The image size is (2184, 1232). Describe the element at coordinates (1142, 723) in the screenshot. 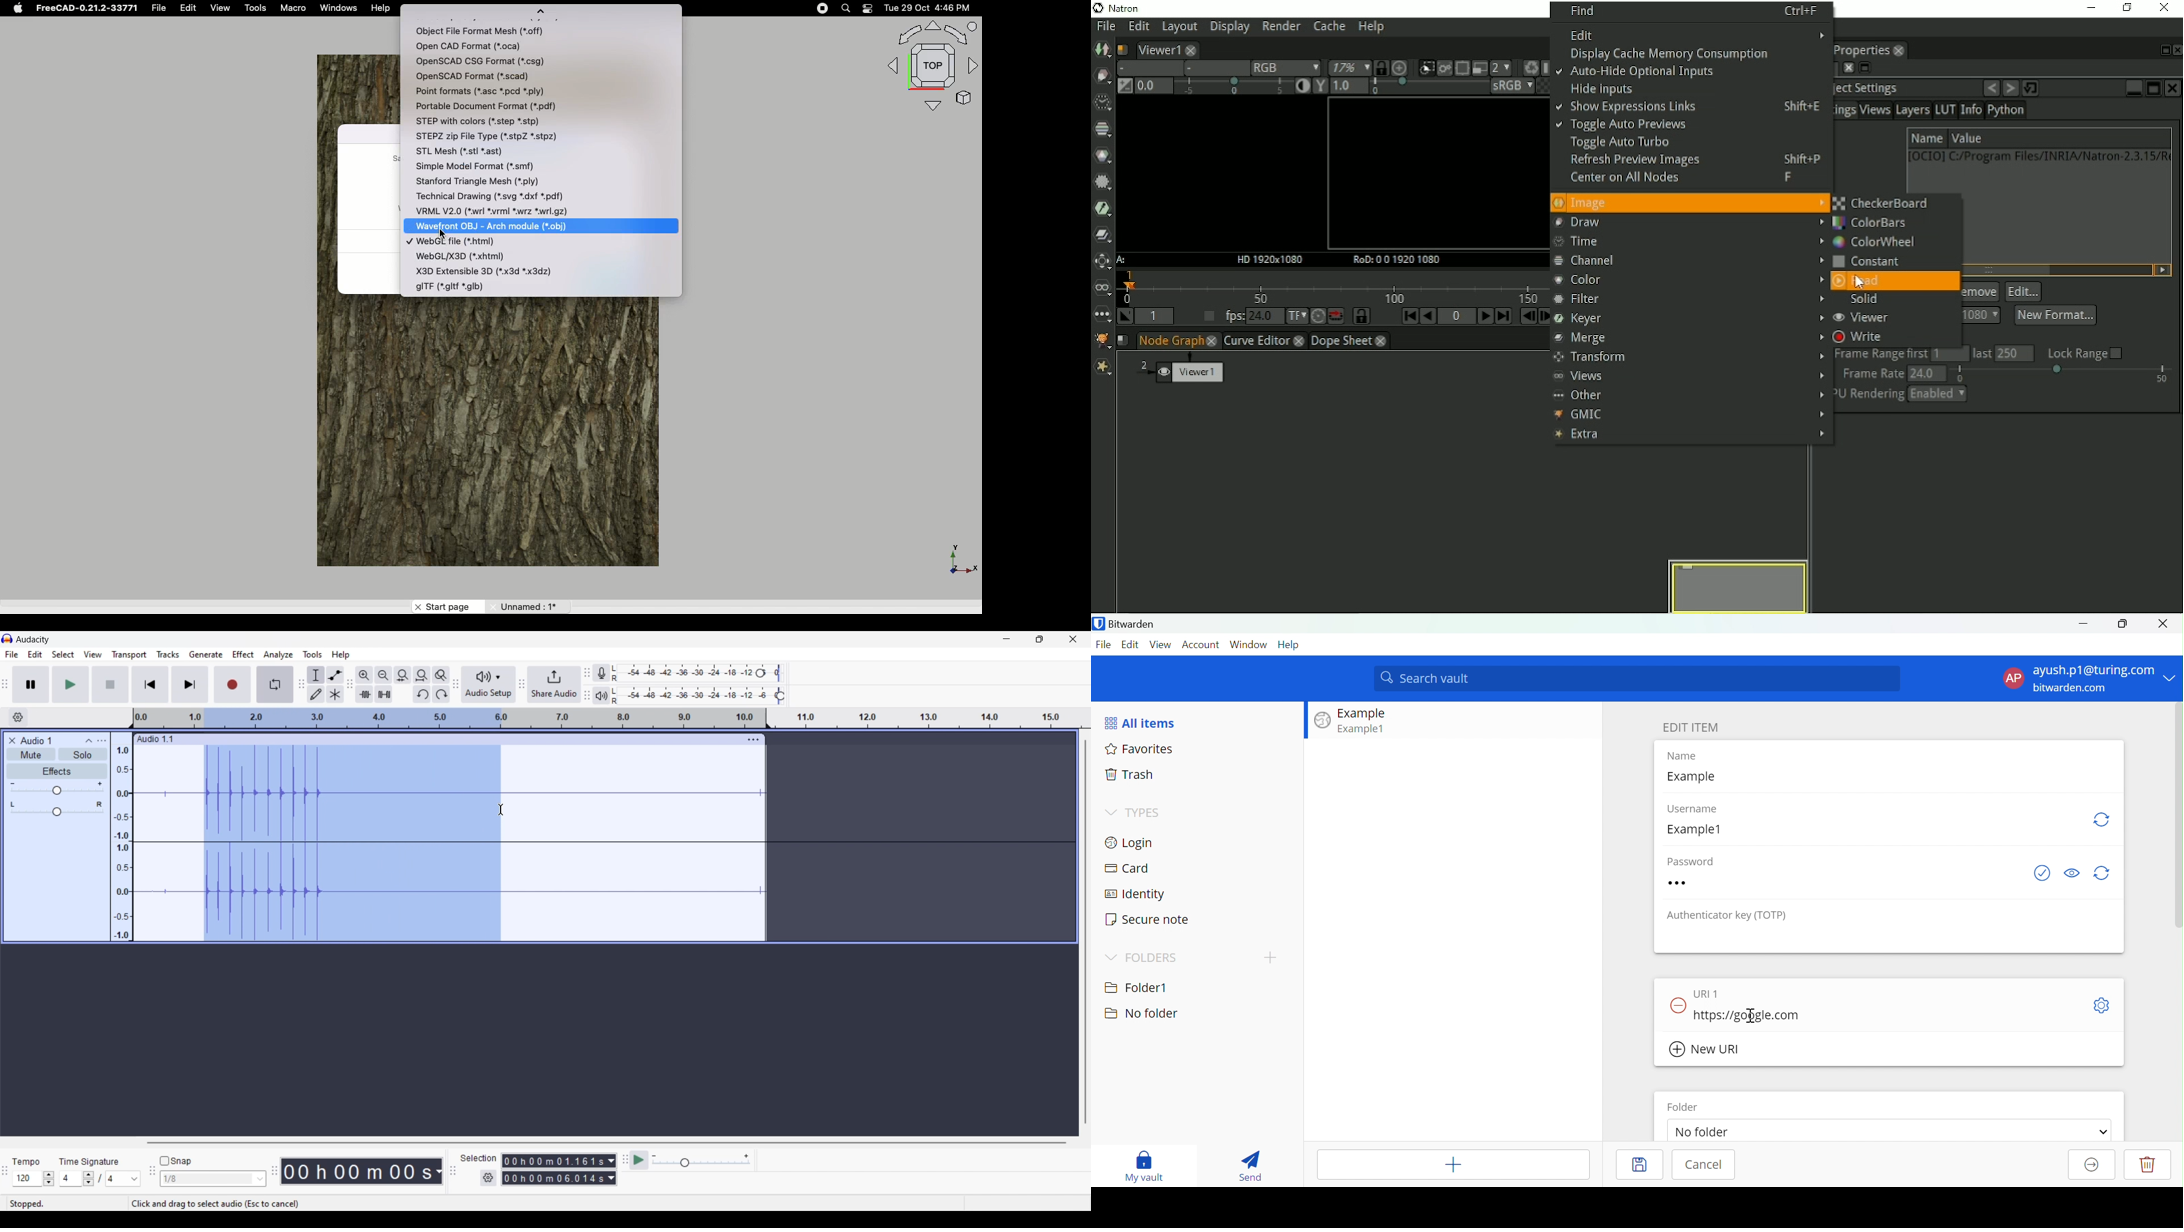

I see `All items` at that location.